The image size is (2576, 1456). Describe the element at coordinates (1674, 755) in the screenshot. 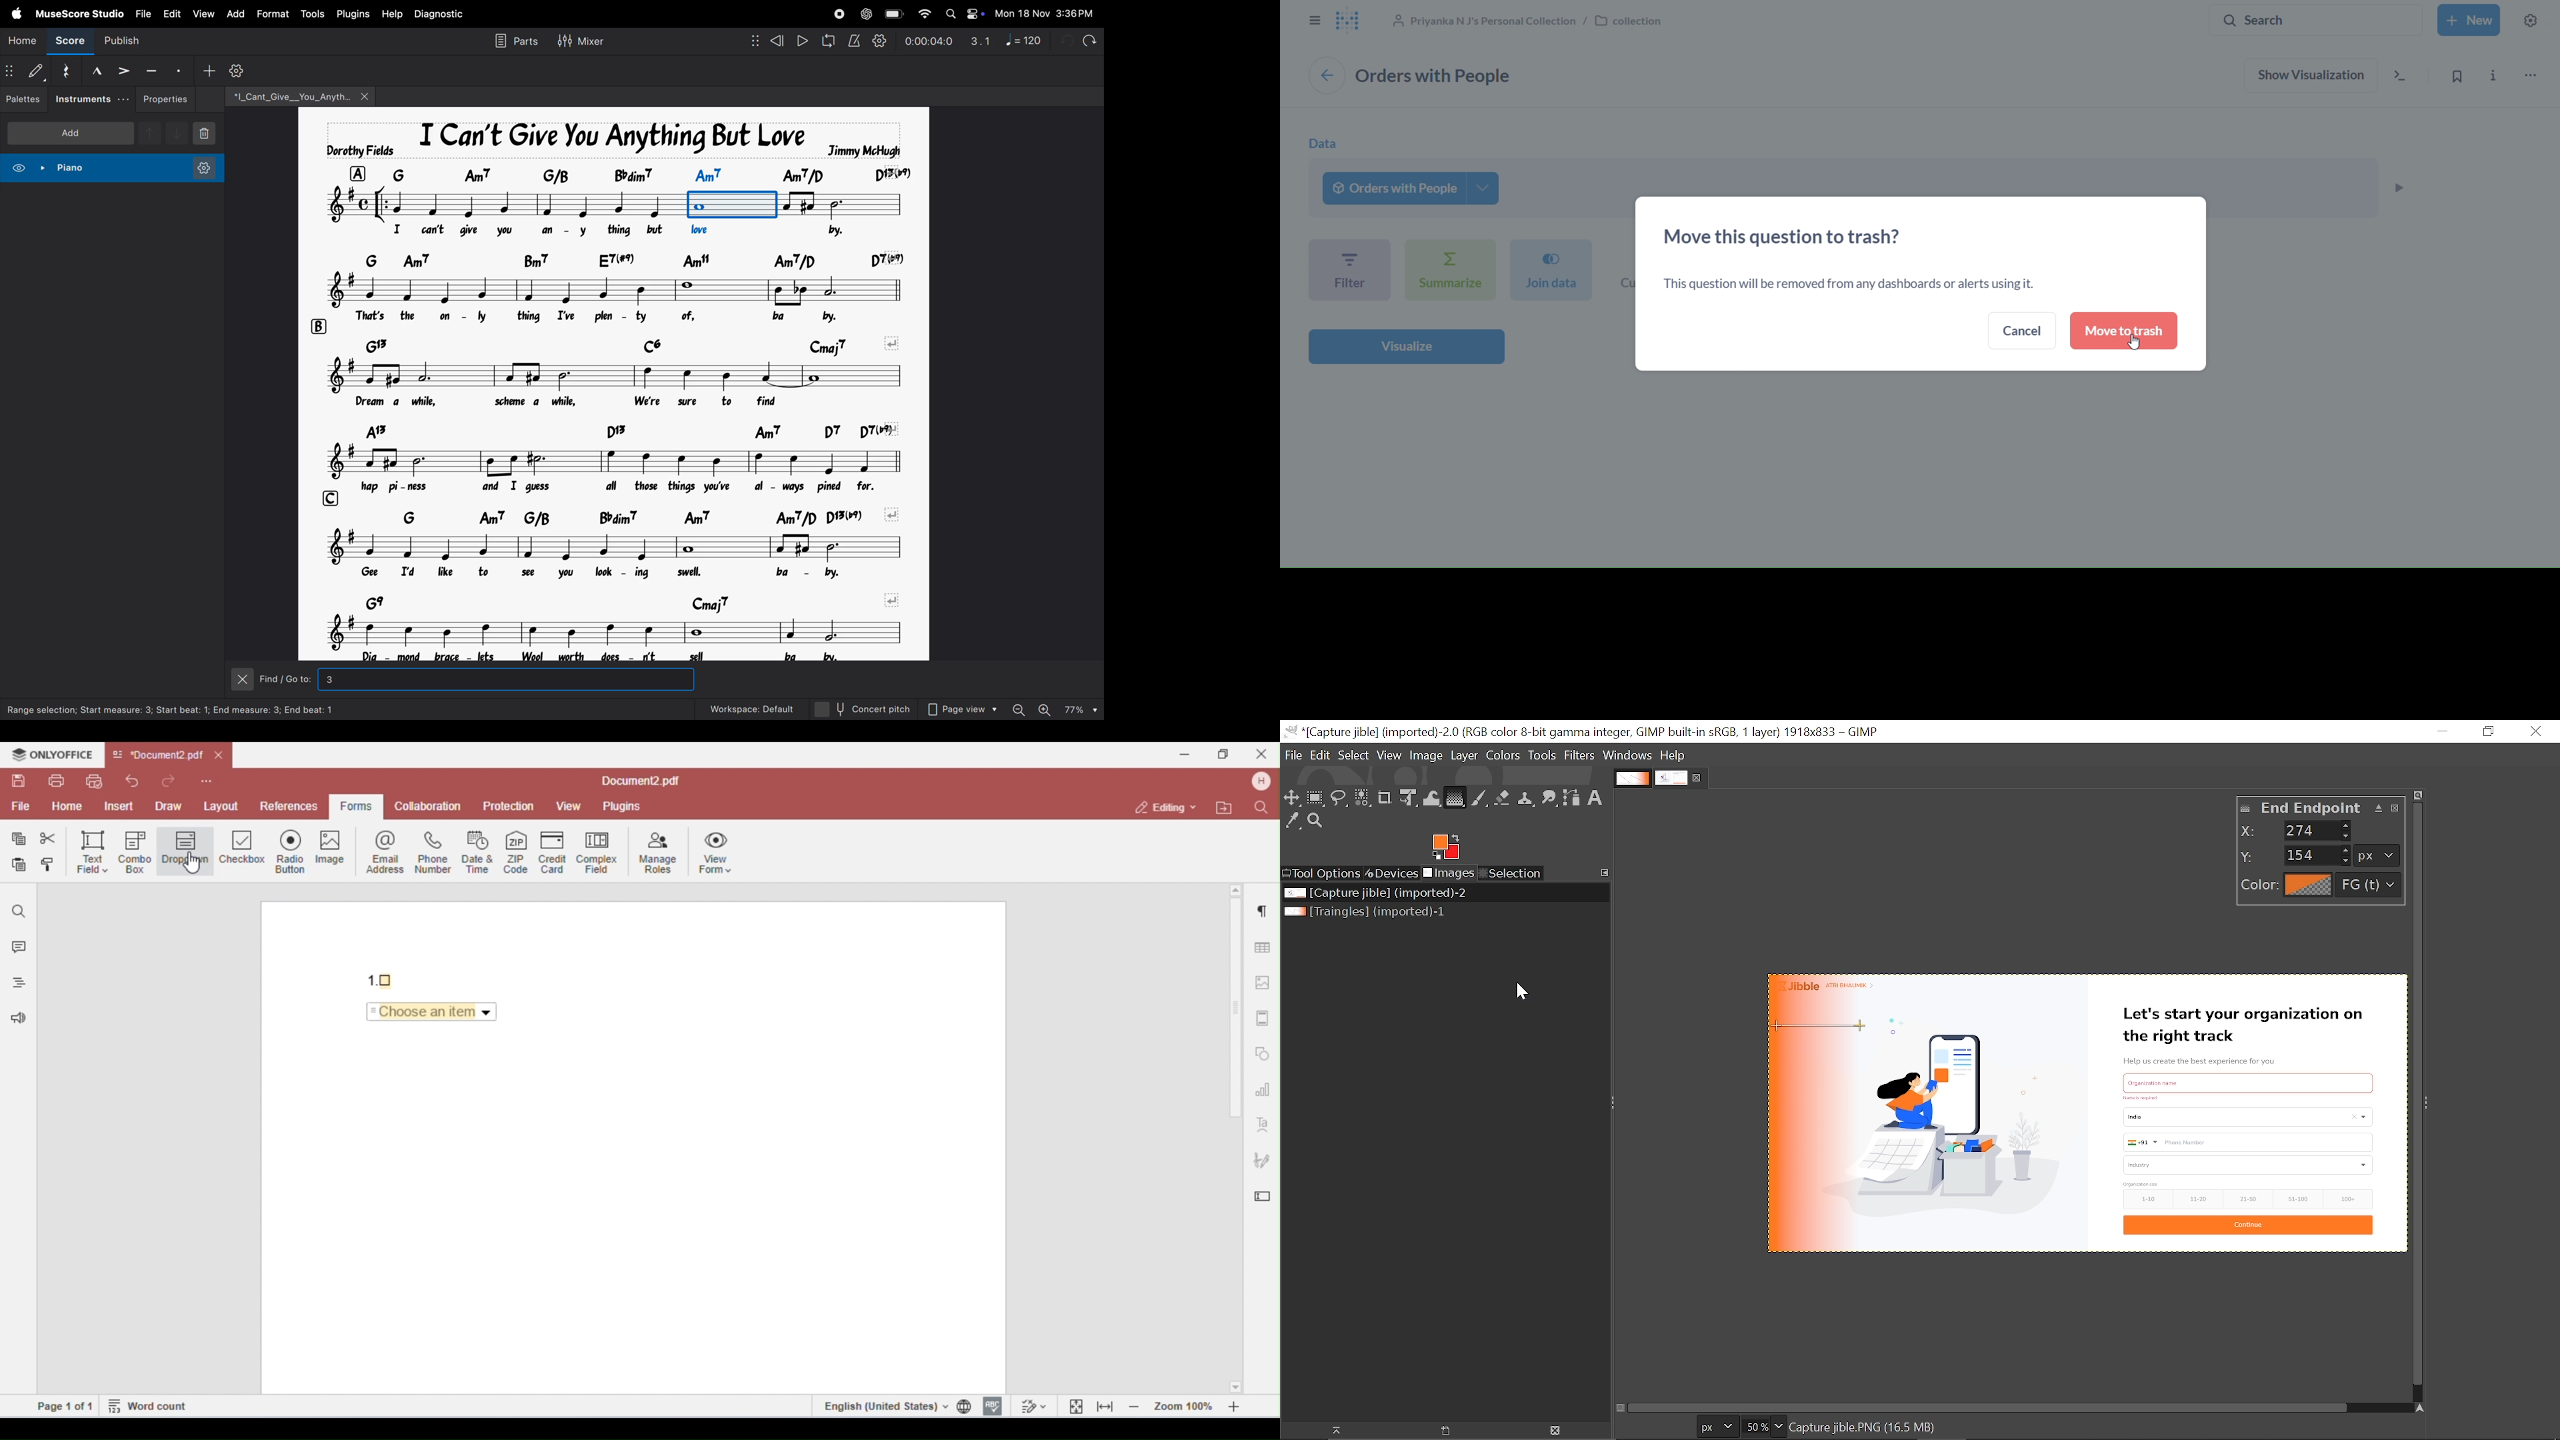

I see `Help` at that location.